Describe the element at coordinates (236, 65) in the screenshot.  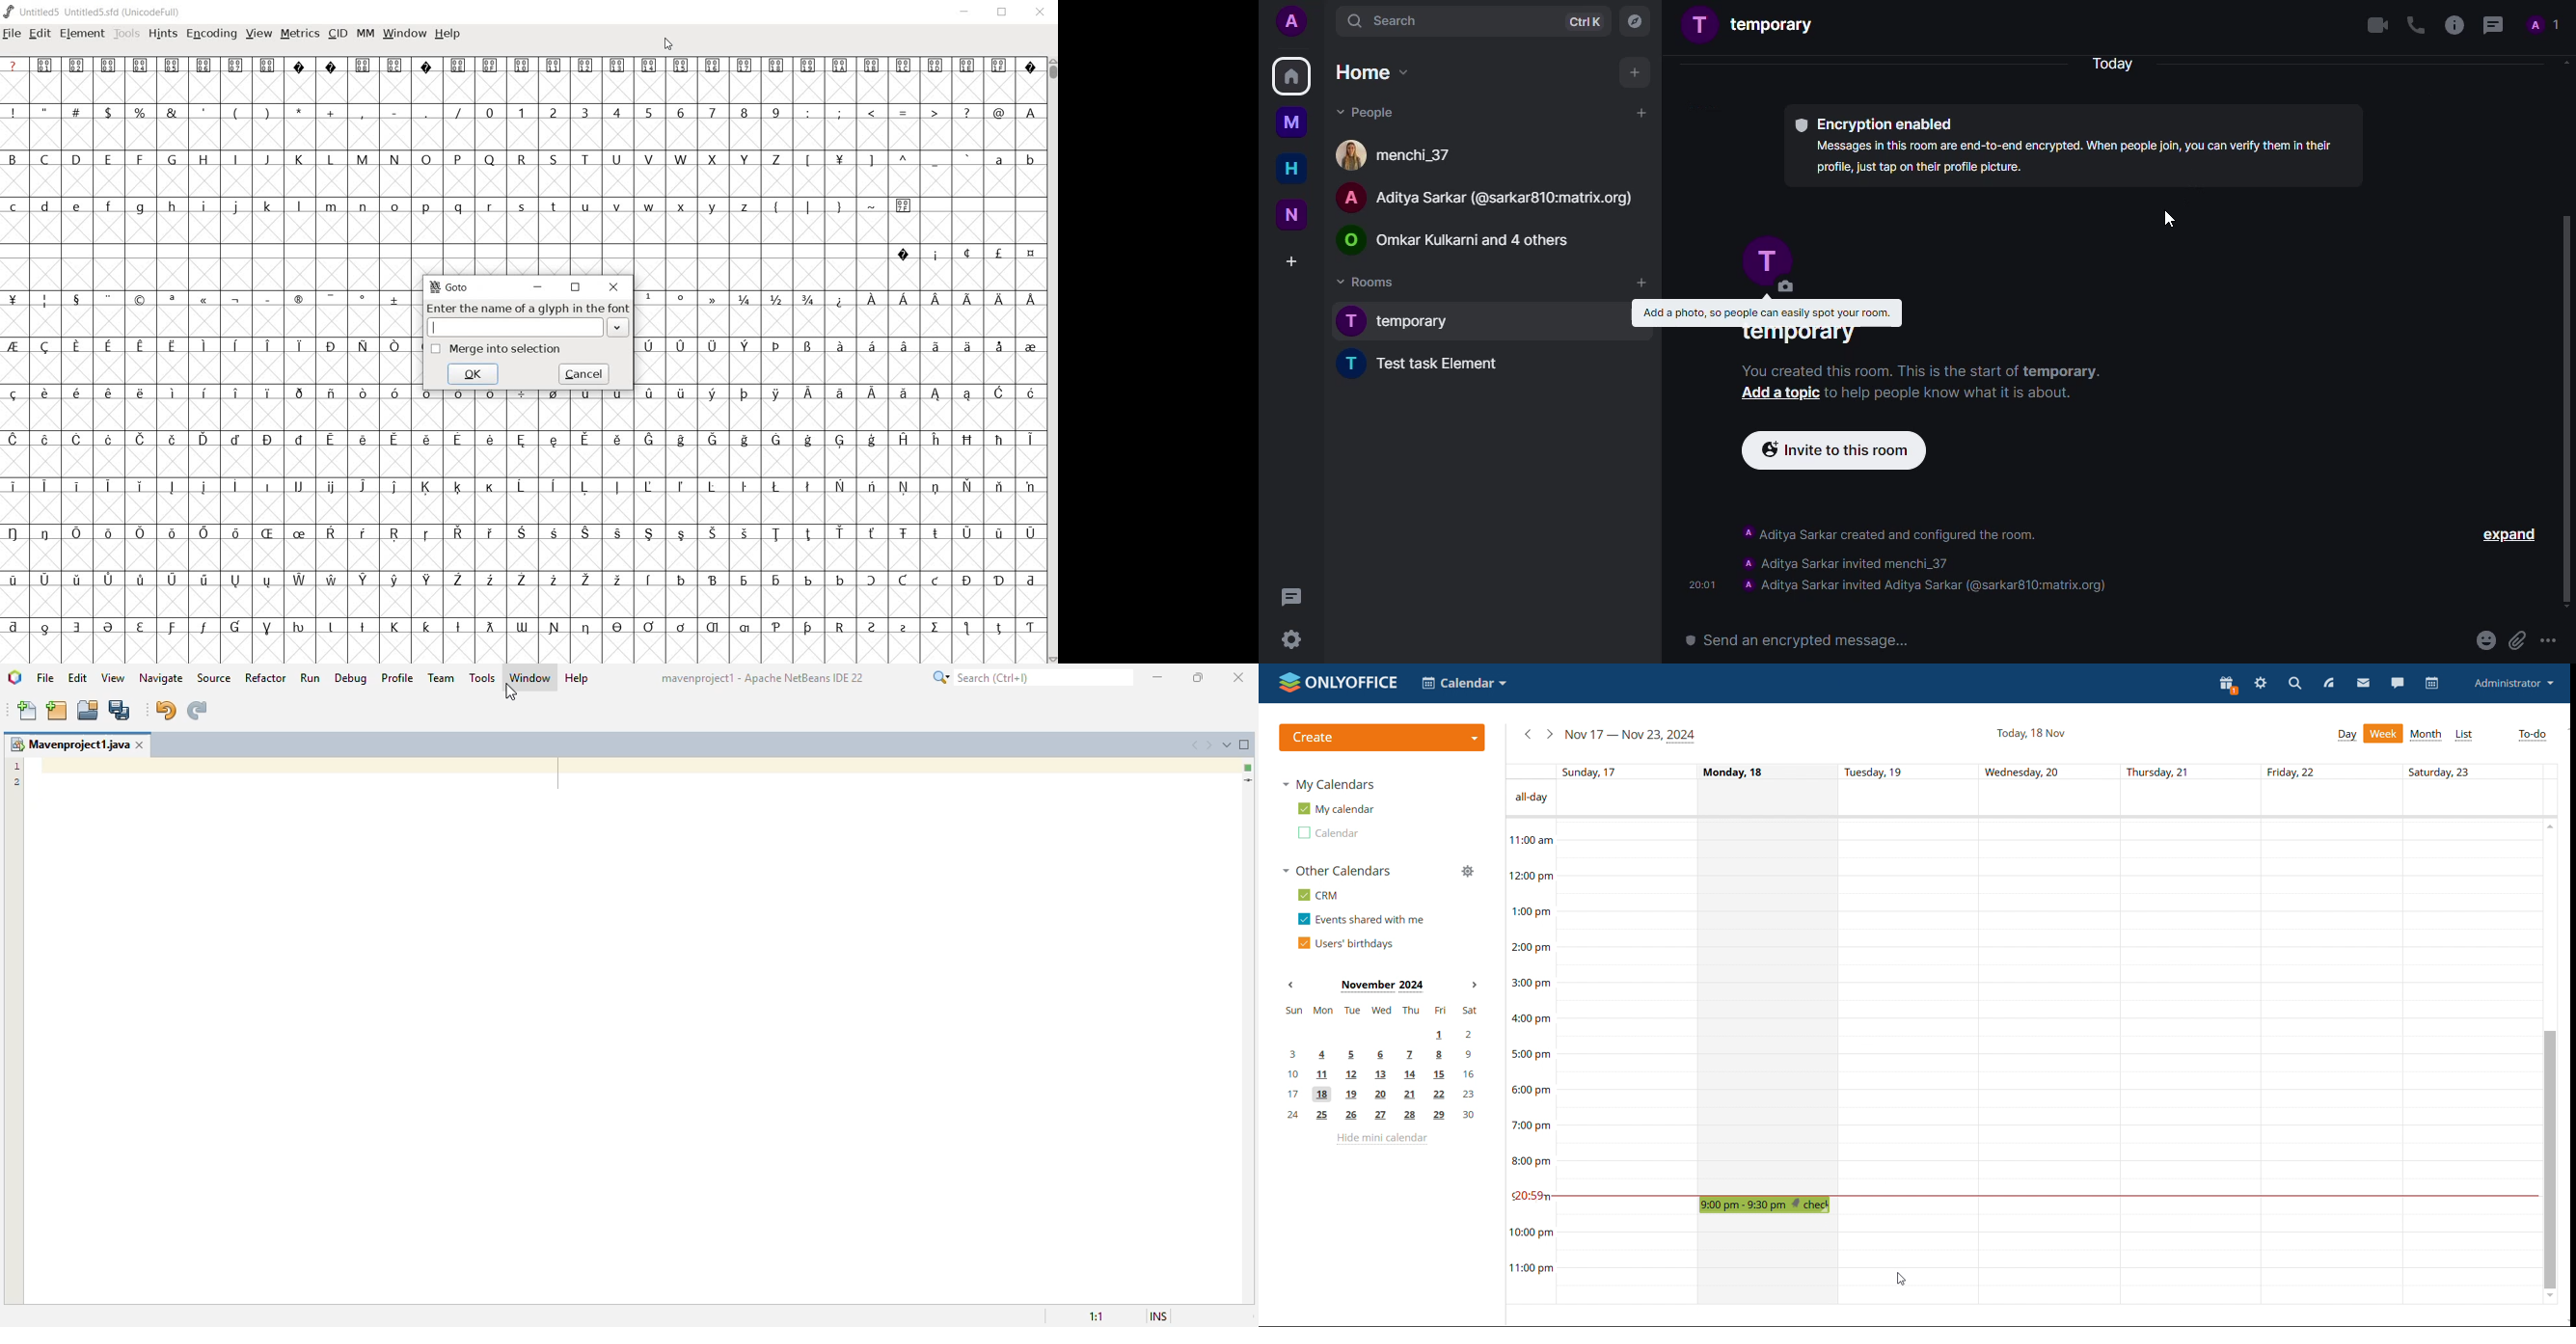
I see `Symbol` at that location.